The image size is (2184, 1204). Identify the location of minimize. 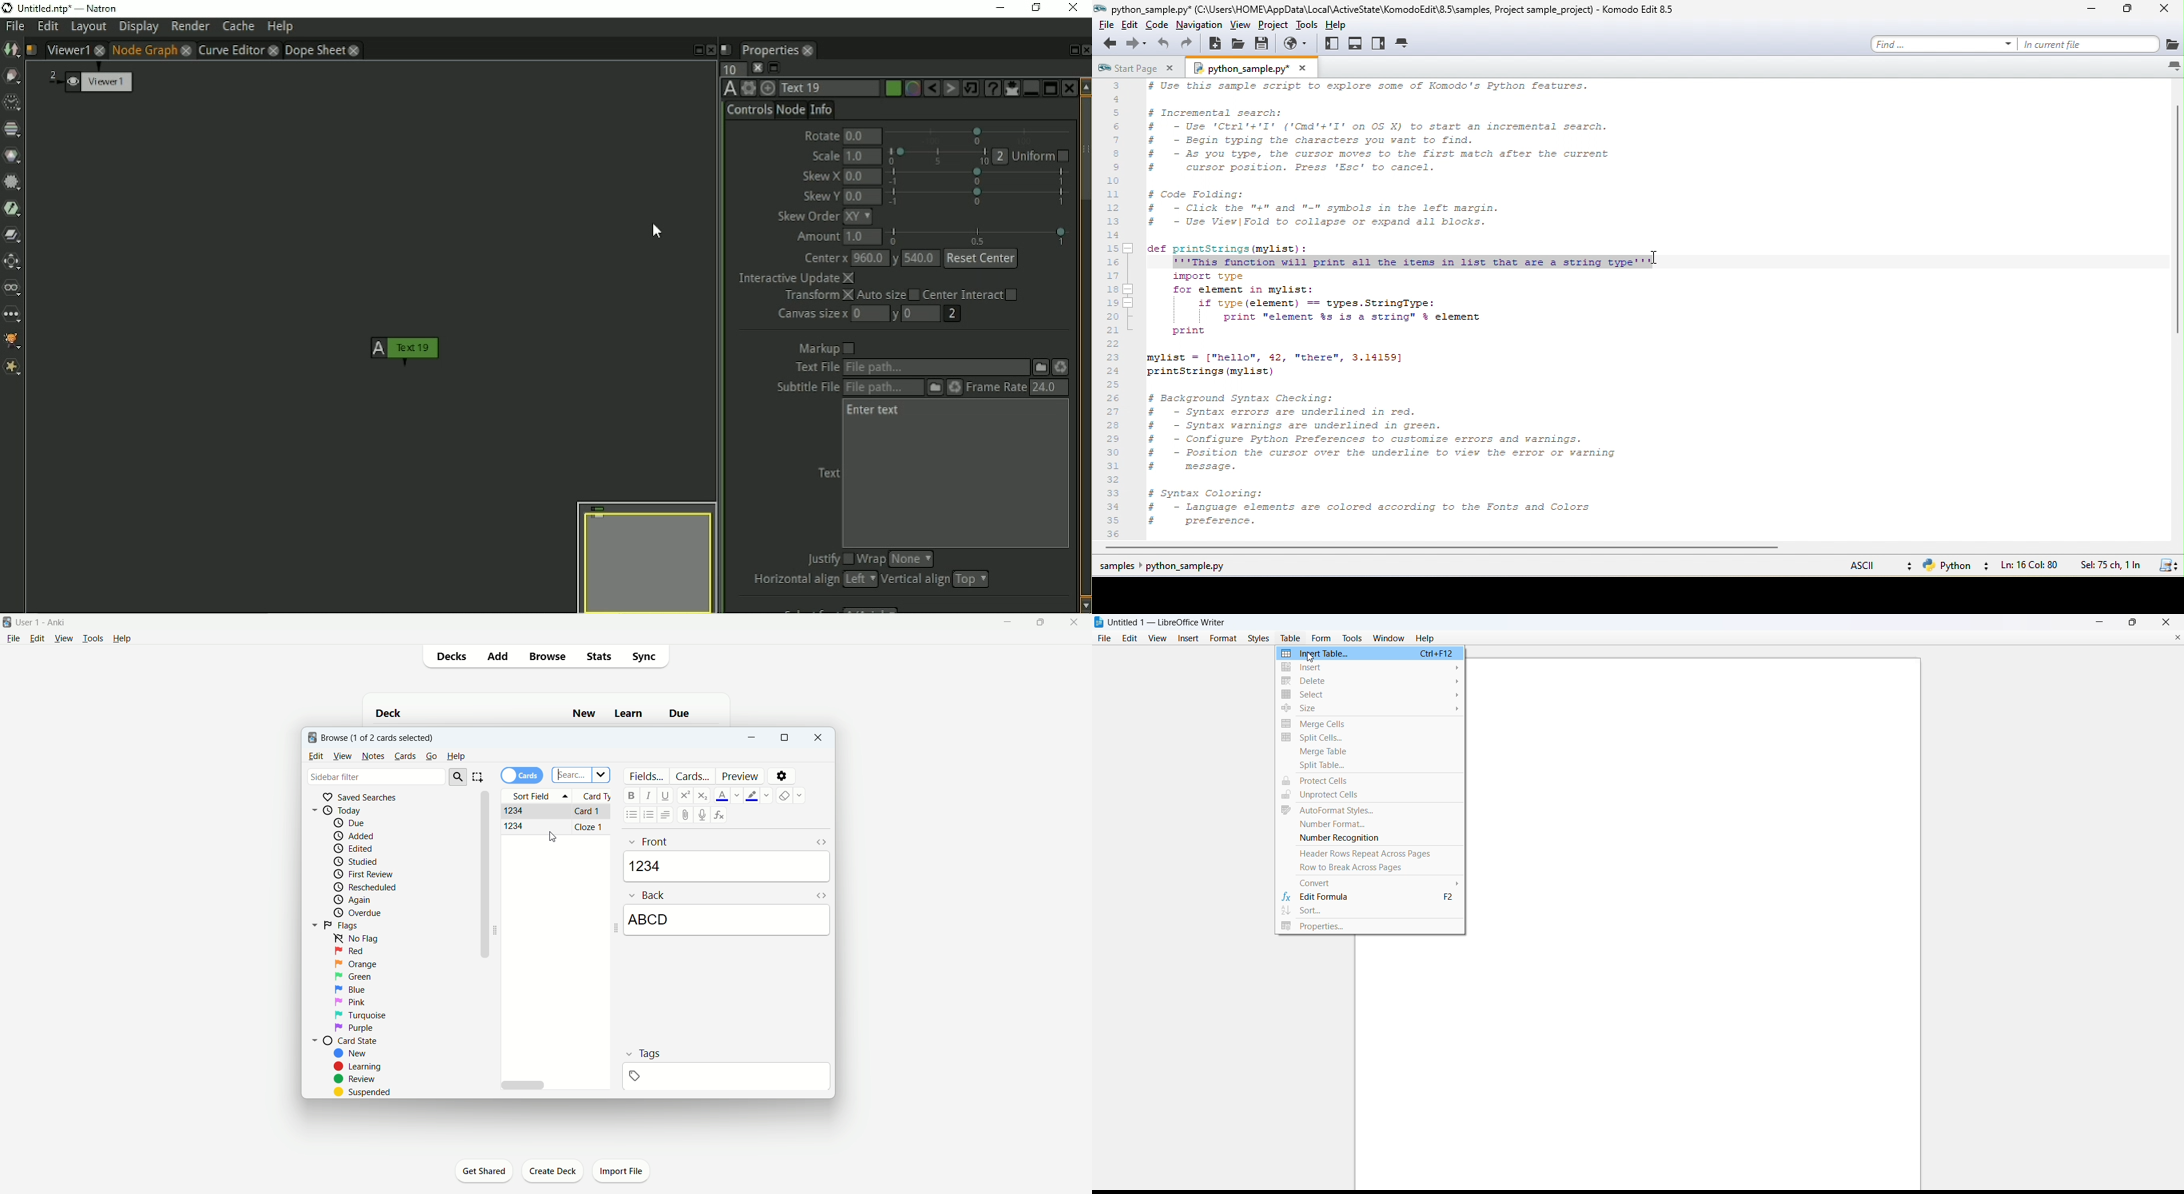
(1008, 621).